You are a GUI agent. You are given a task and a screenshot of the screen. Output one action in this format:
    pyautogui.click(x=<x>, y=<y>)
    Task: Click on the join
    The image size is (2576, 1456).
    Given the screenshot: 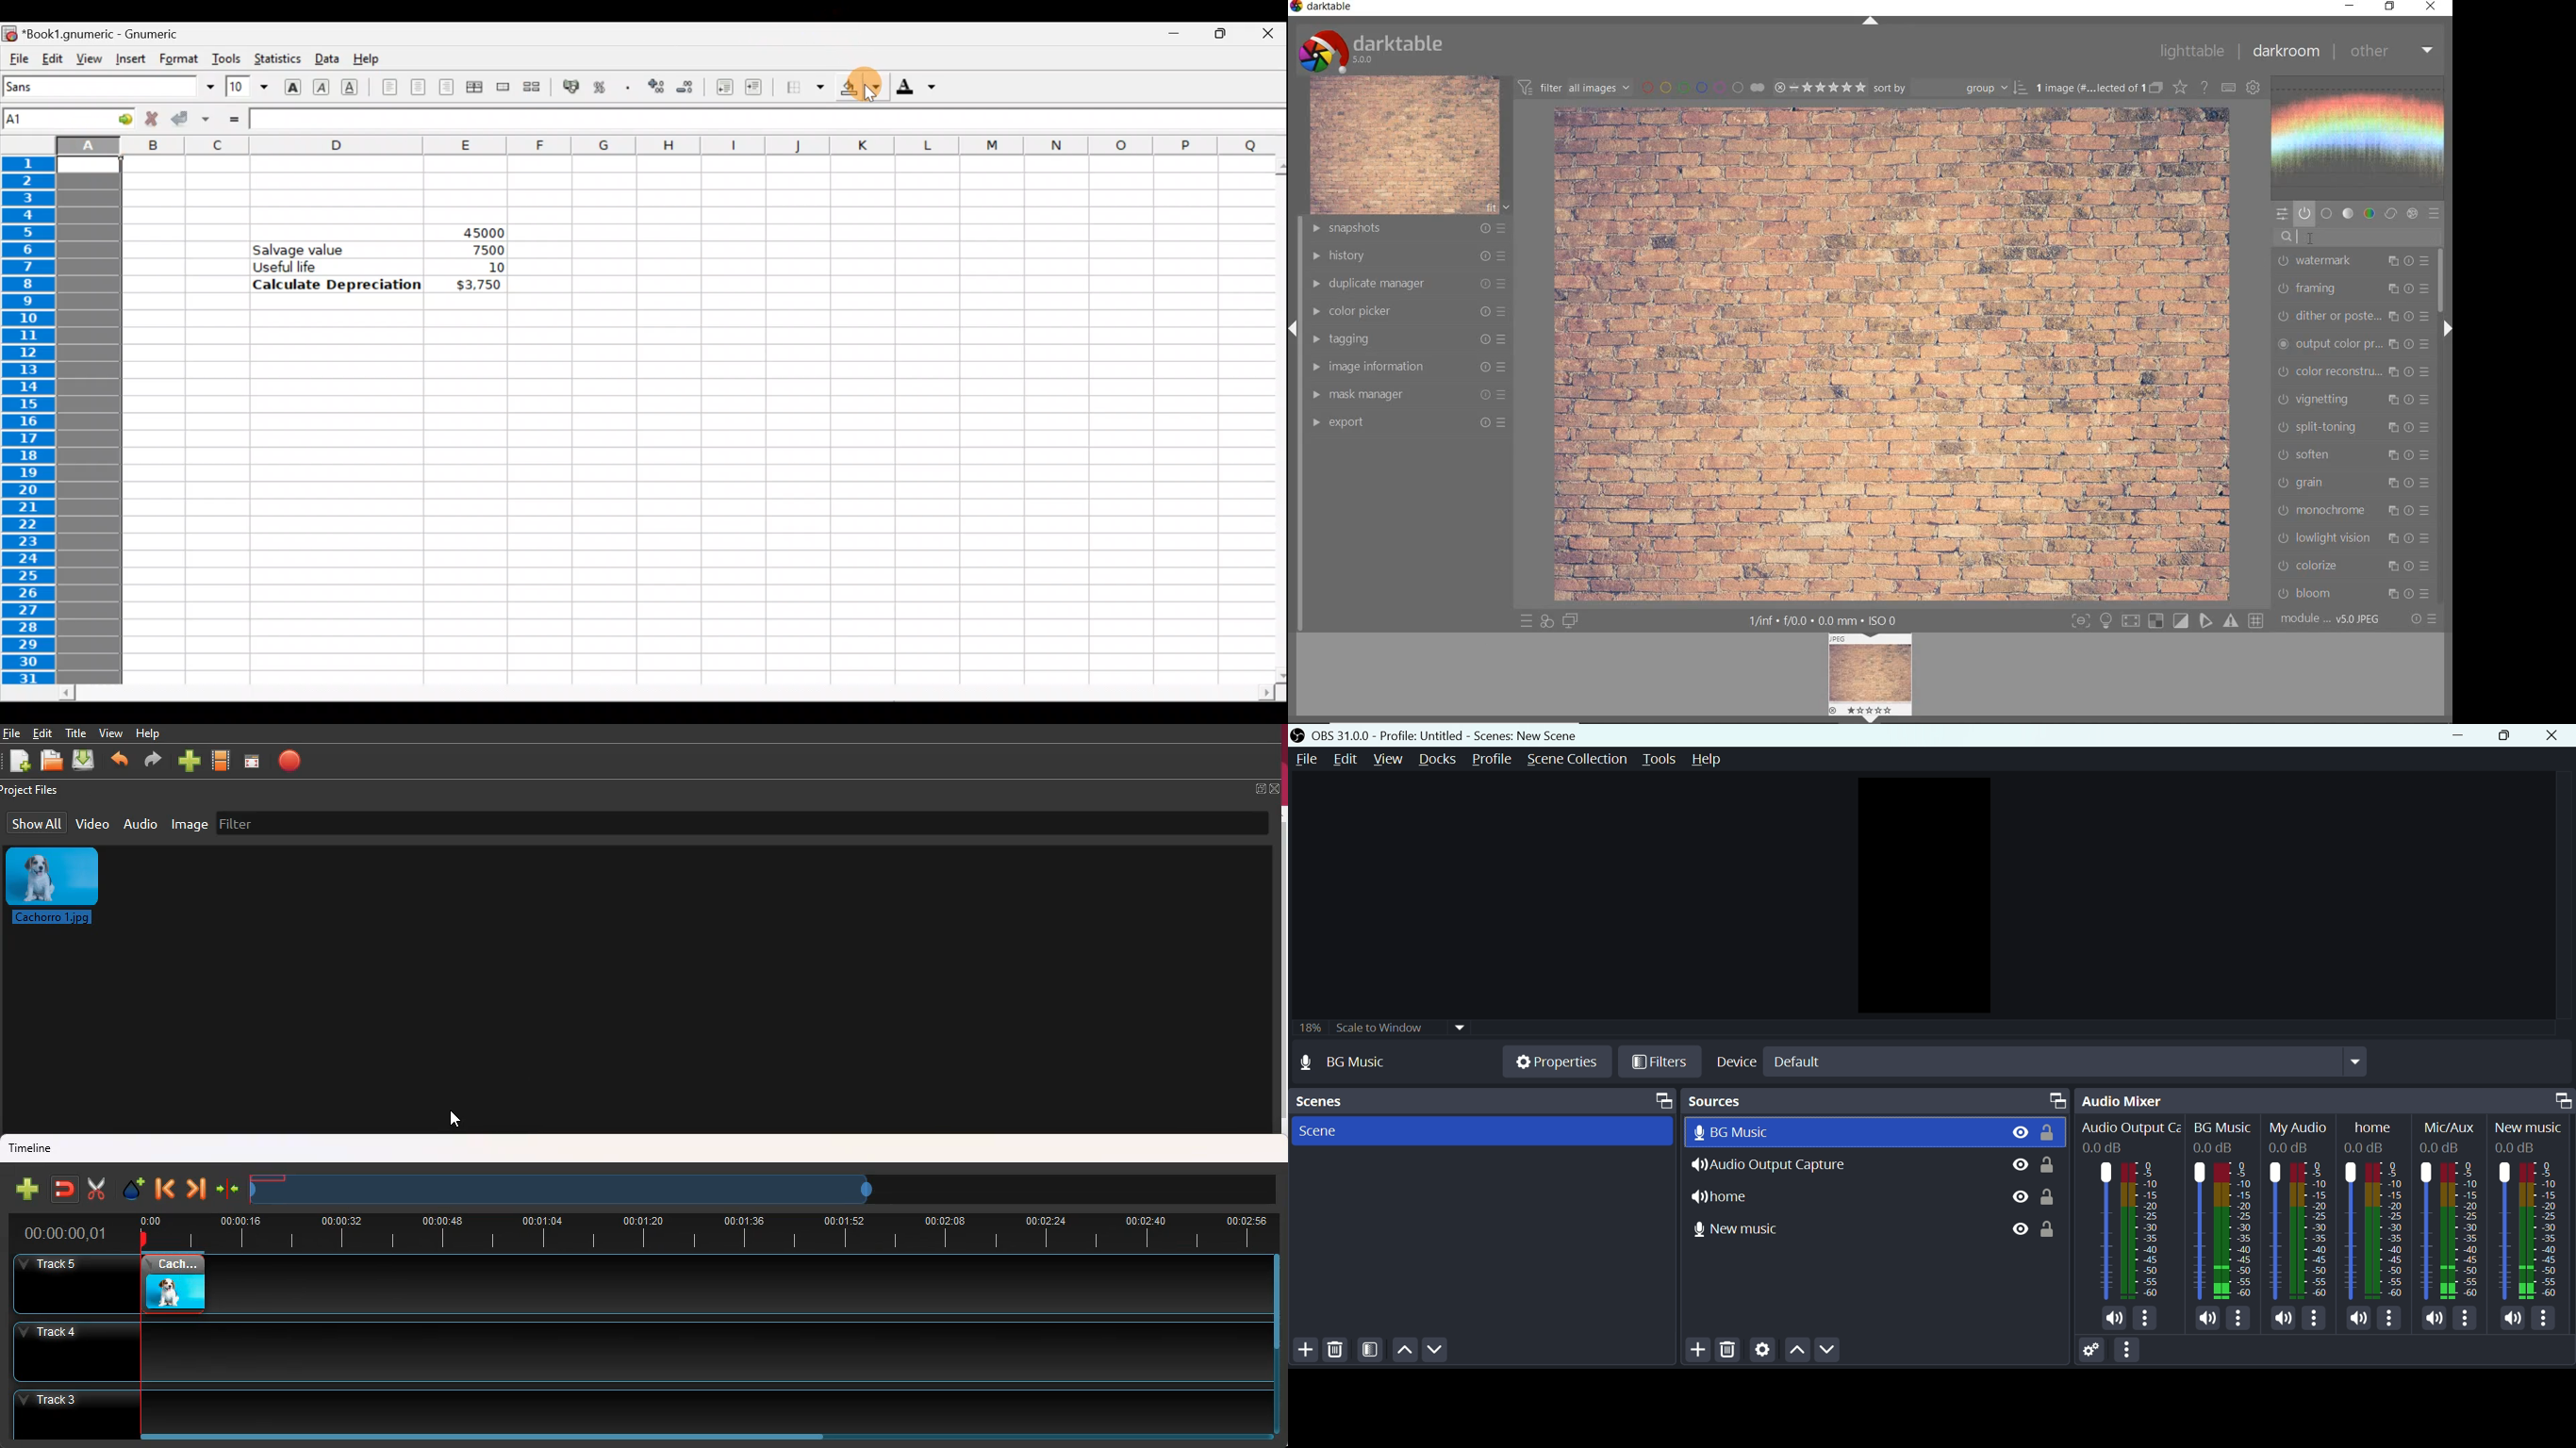 What is the action you would take?
    pyautogui.click(x=228, y=1189)
    